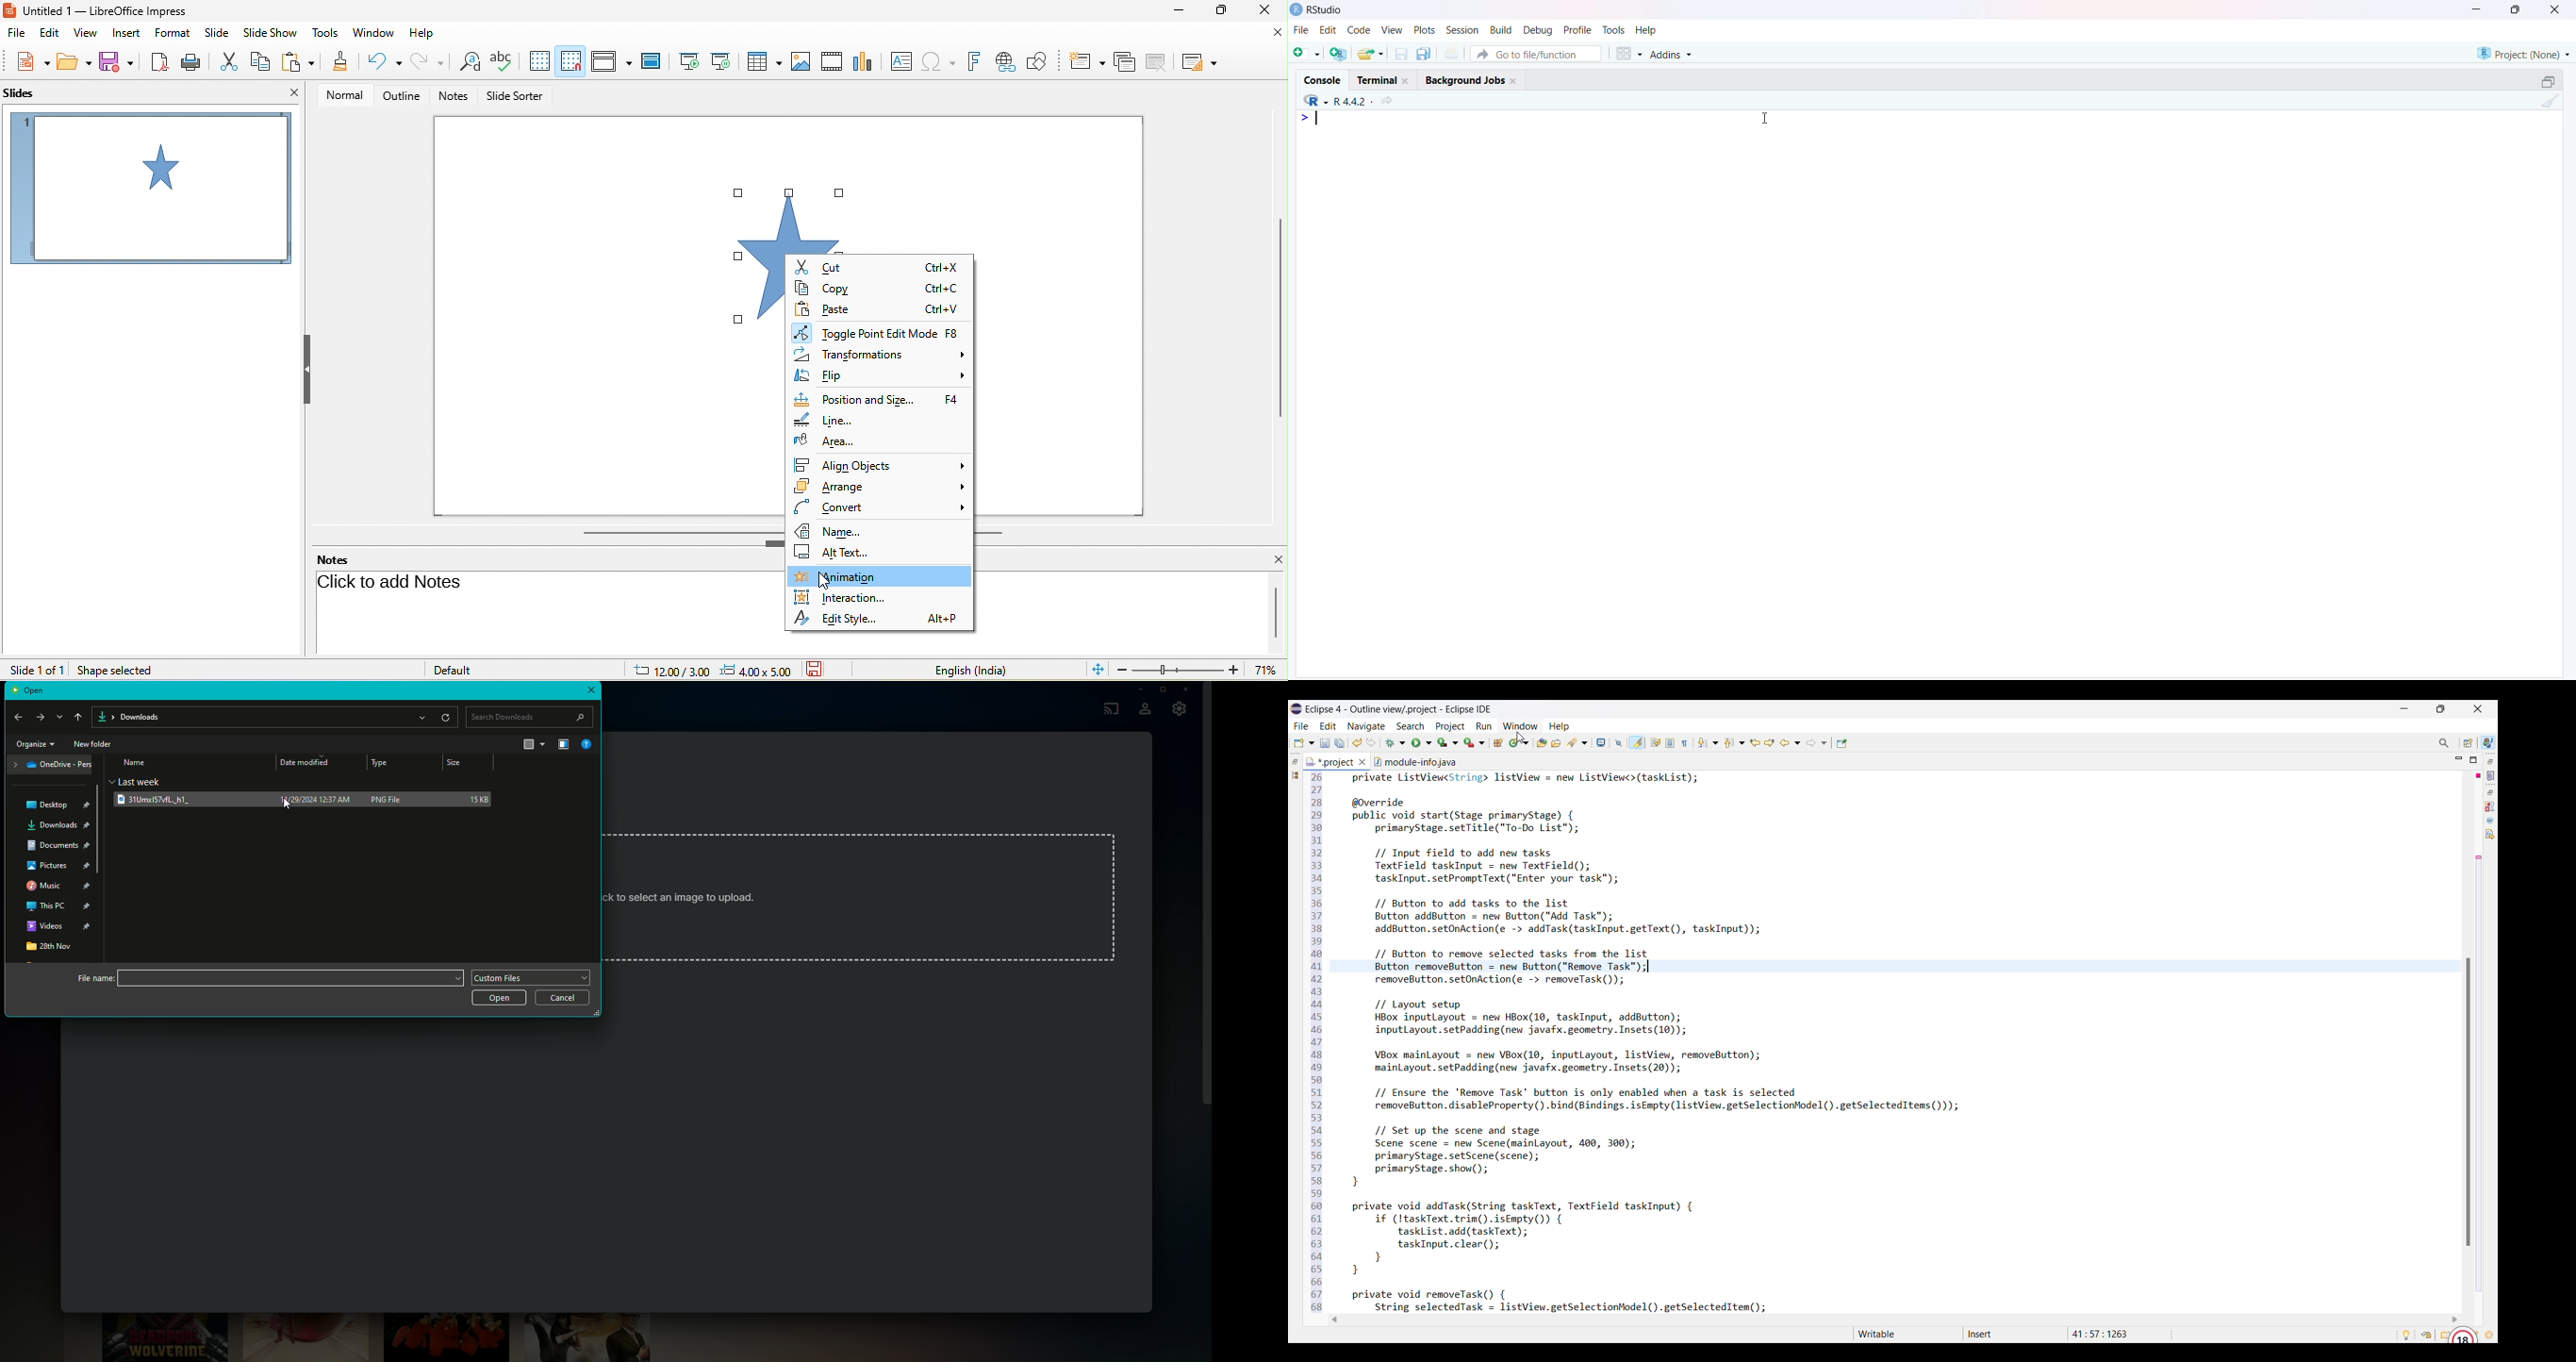  What do you see at coordinates (1629, 52) in the screenshot?
I see `Workspace panes` at bounding box center [1629, 52].